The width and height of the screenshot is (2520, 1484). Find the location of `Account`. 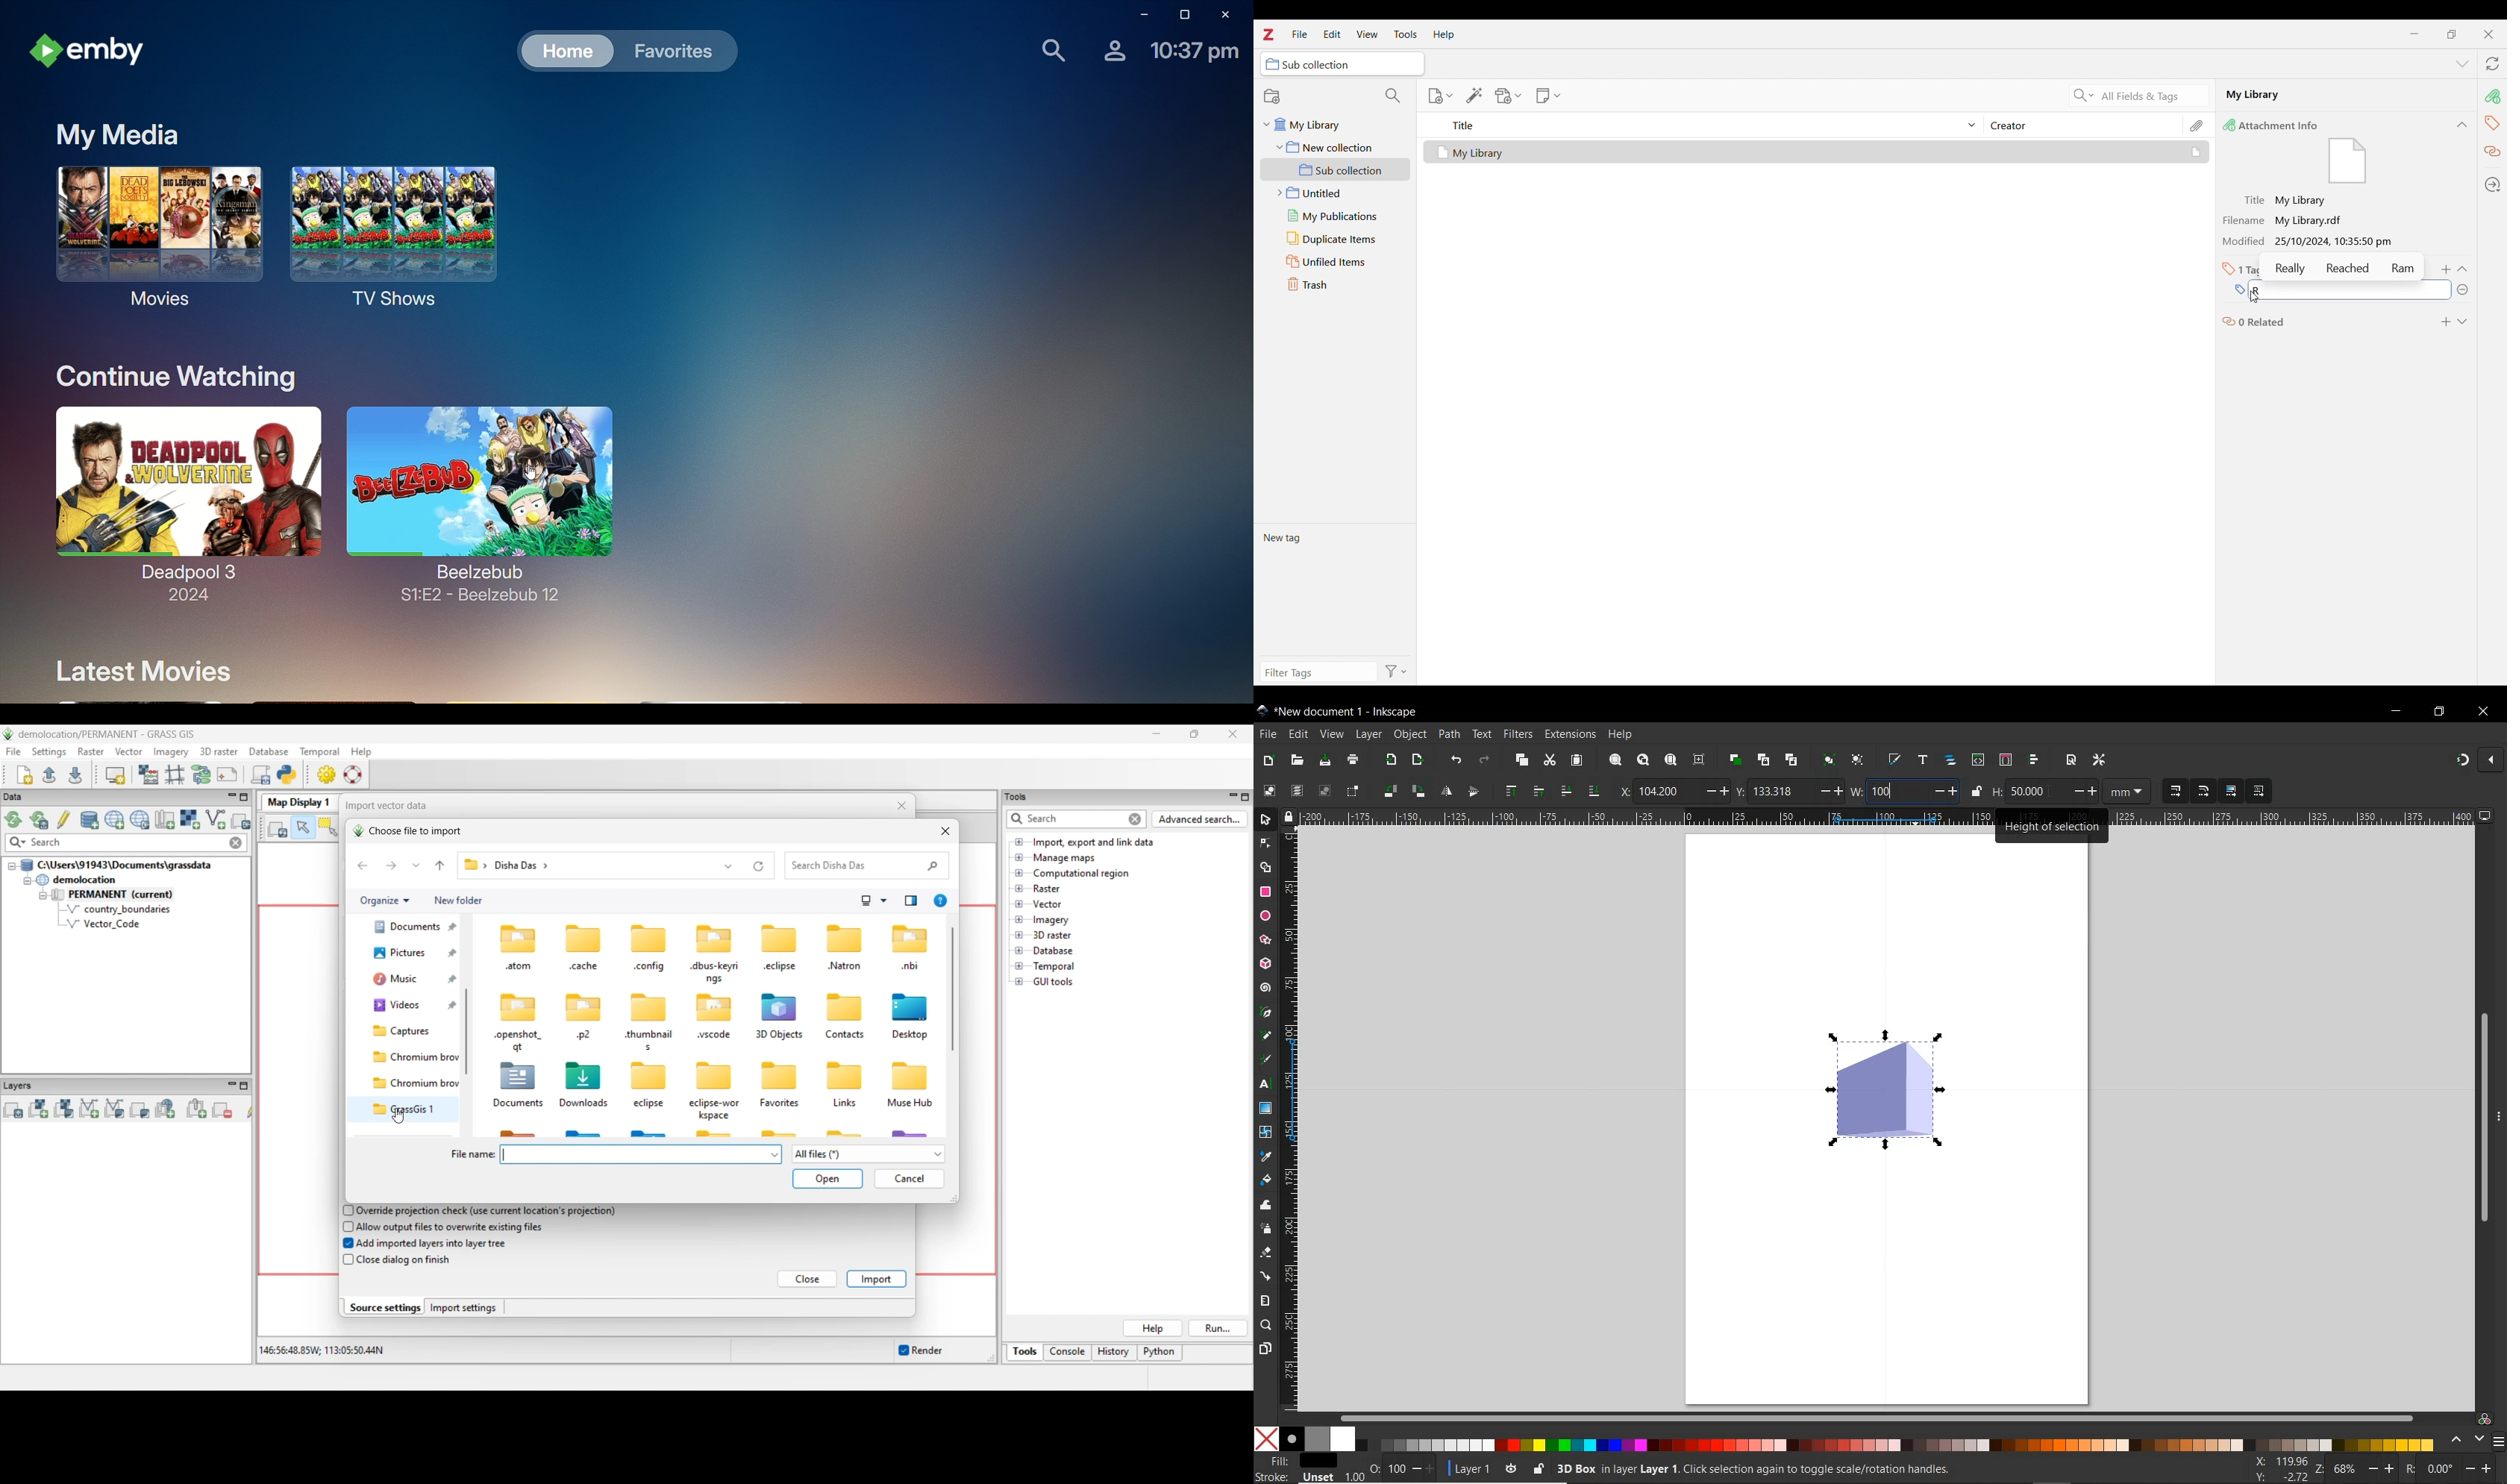

Account is located at coordinates (1111, 50).